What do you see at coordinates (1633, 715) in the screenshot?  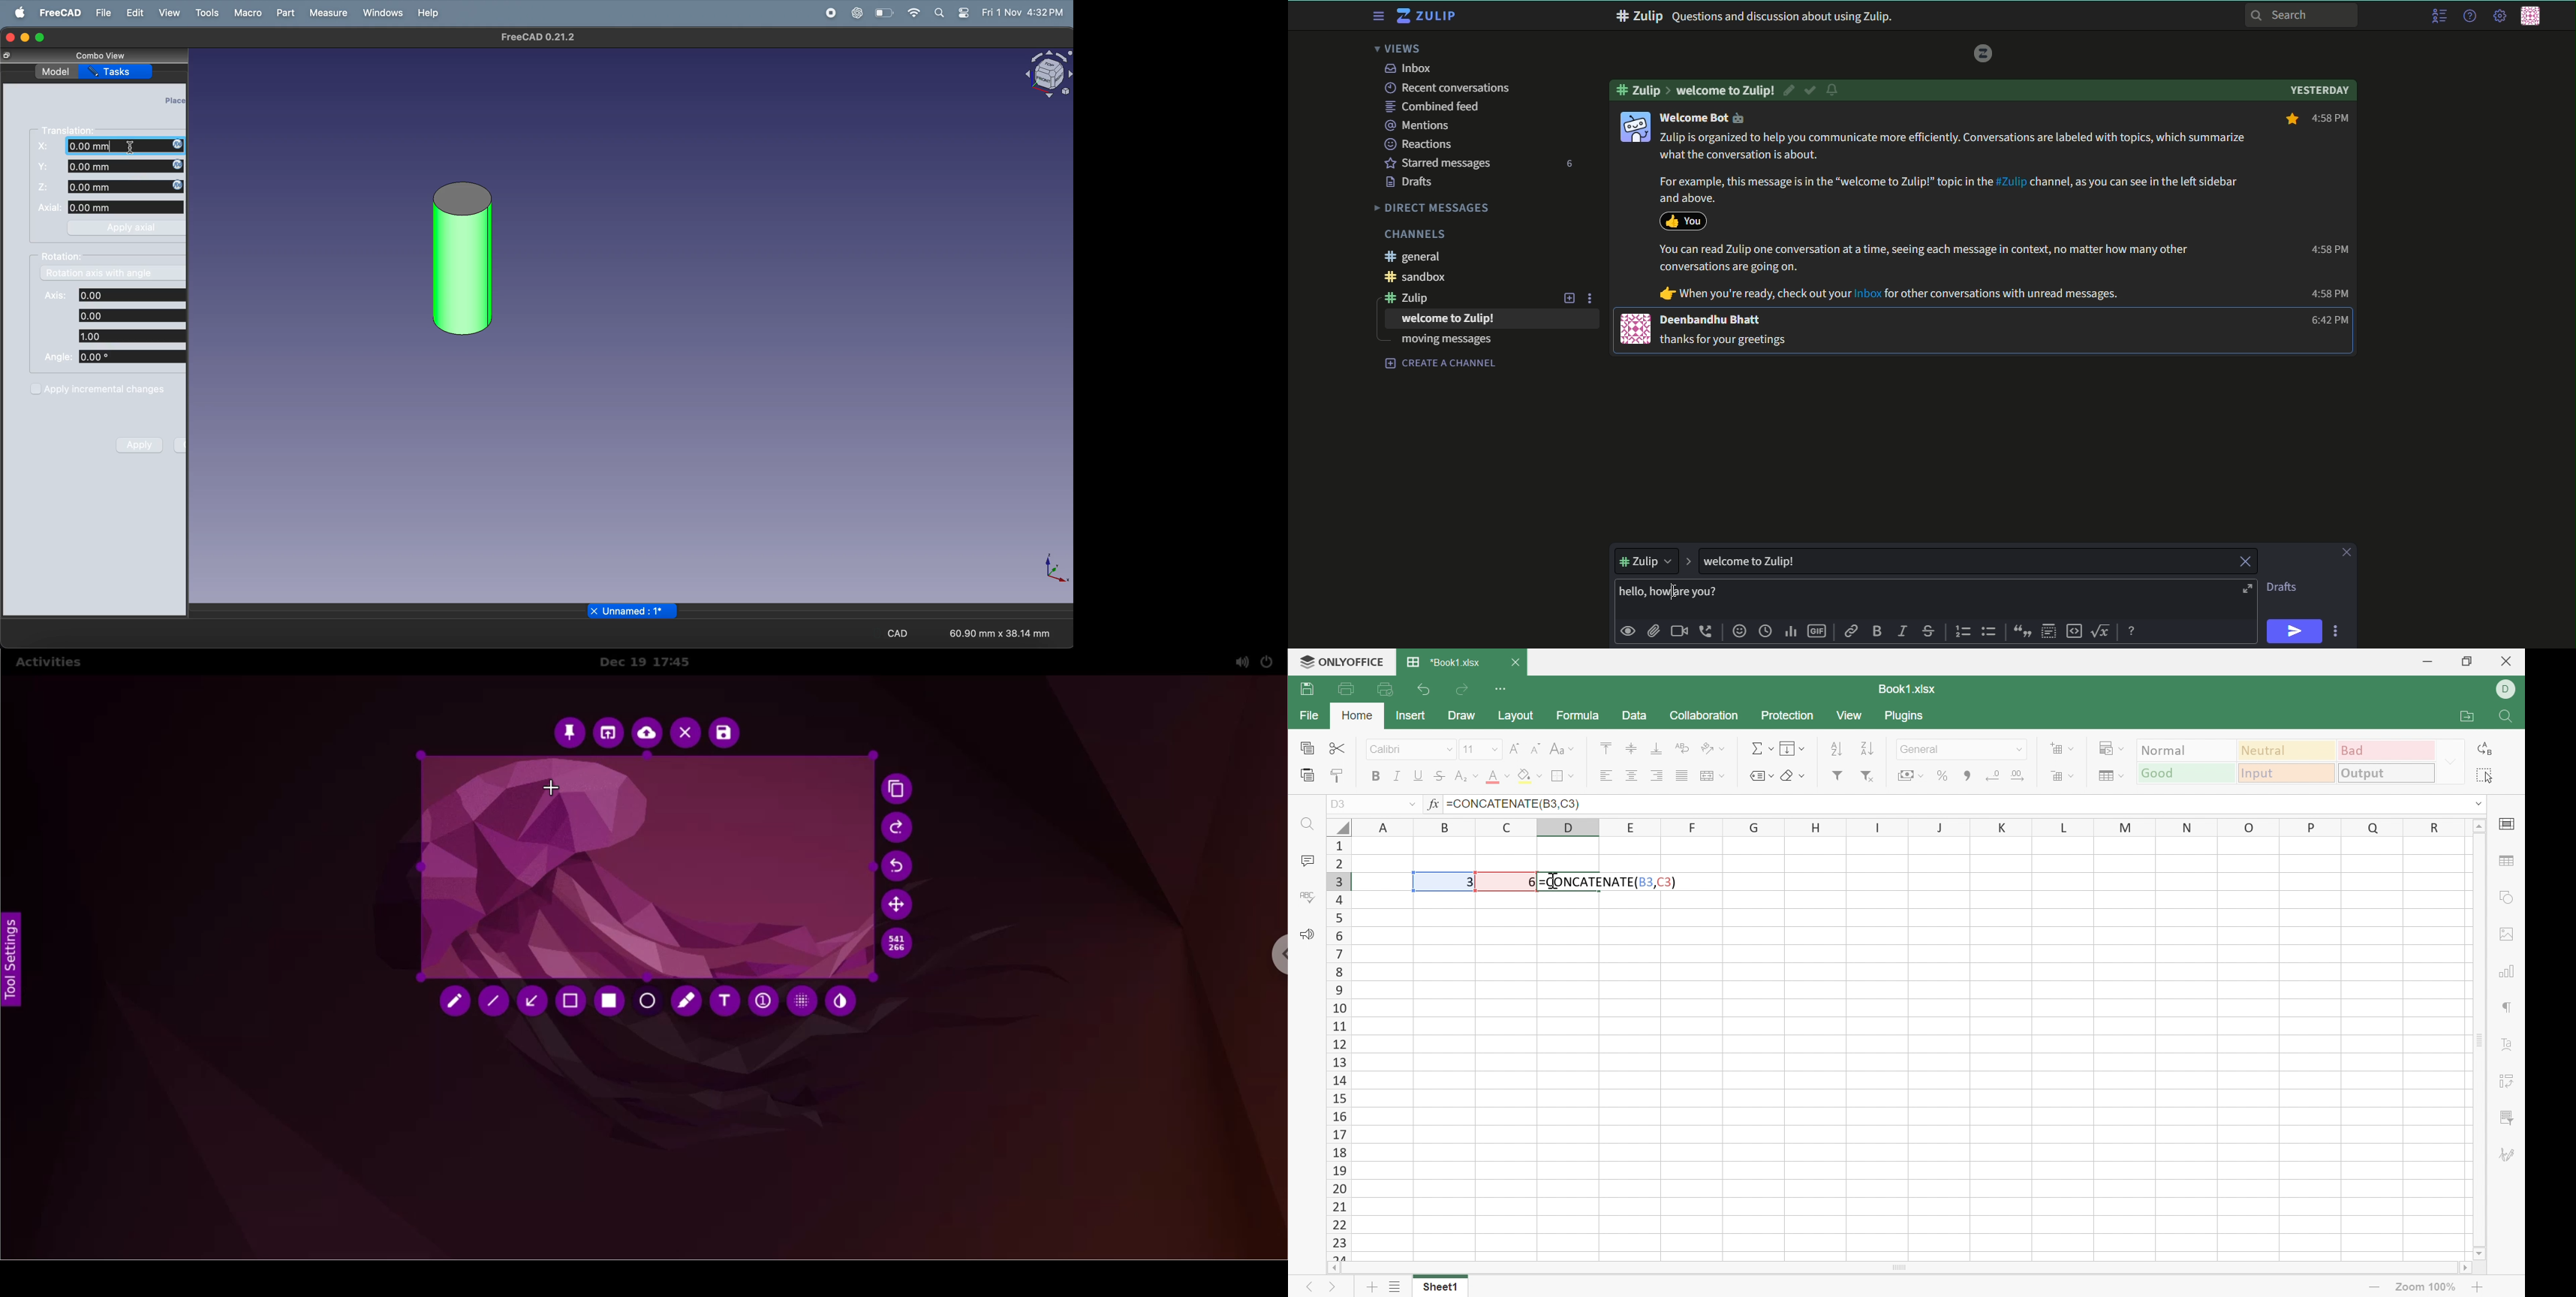 I see `Data` at bounding box center [1633, 715].